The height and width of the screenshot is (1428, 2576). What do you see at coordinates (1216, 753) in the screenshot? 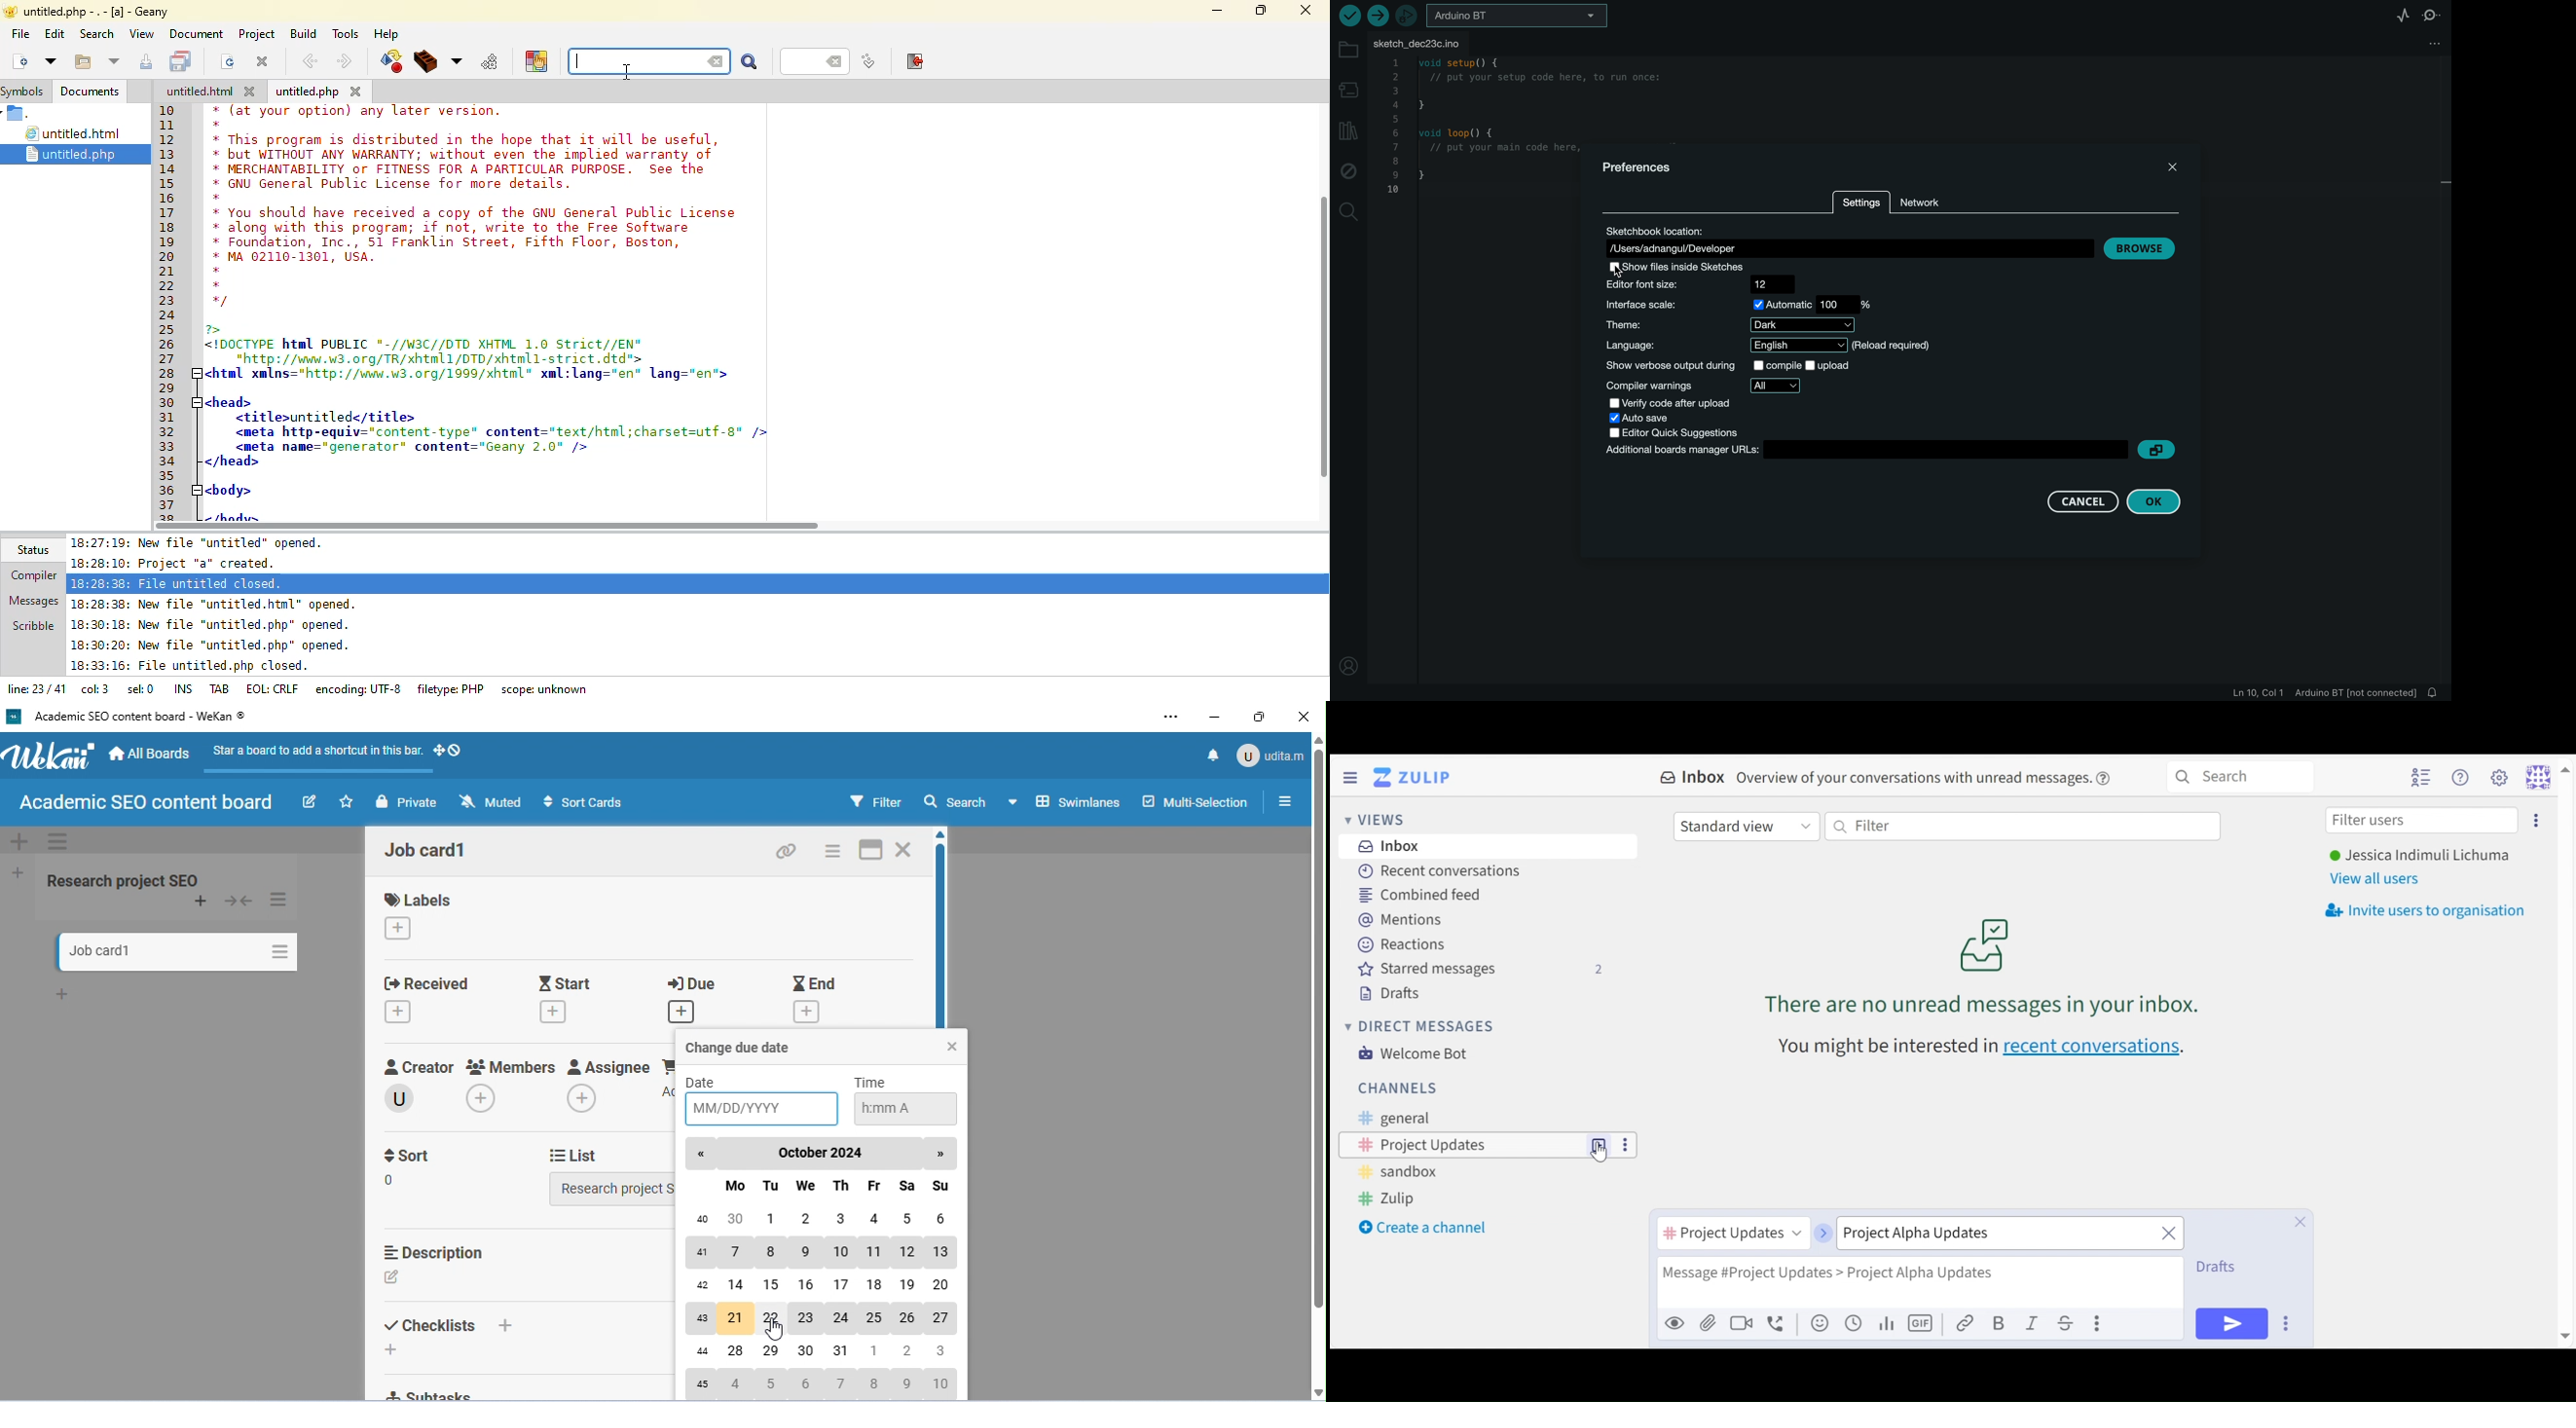
I see `notification` at bounding box center [1216, 753].